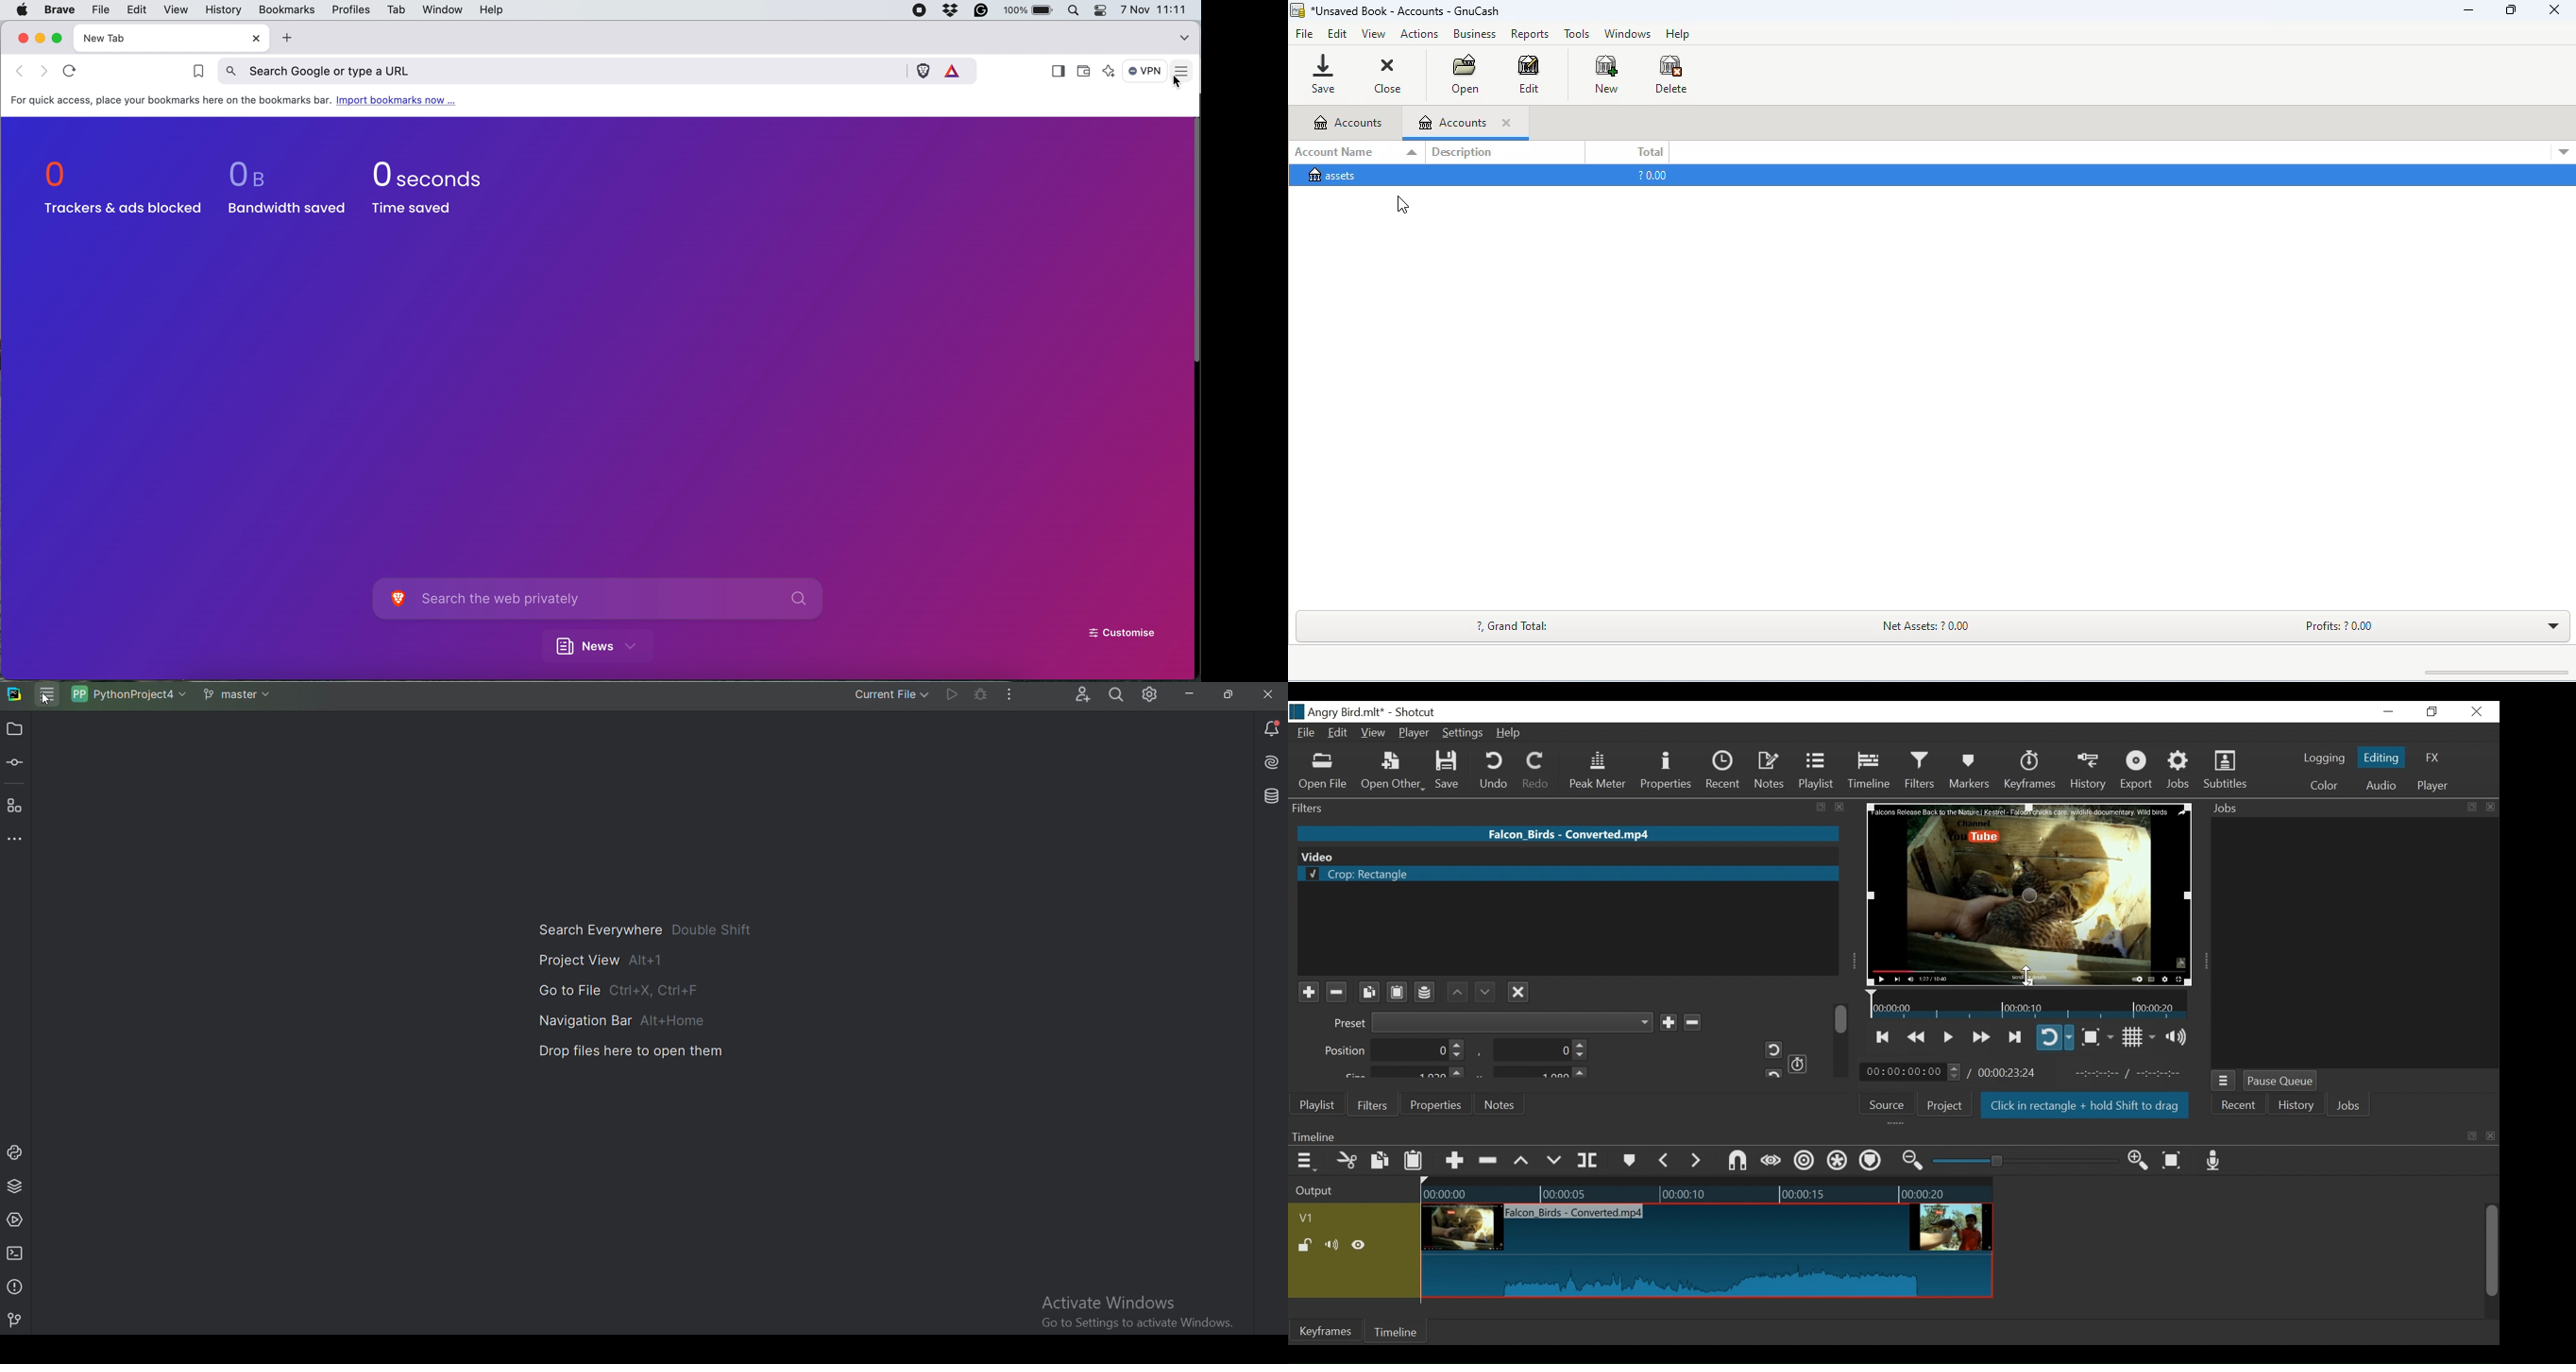 The height and width of the screenshot is (1372, 2576). Describe the element at coordinates (957, 69) in the screenshot. I see `rewards` at that location.